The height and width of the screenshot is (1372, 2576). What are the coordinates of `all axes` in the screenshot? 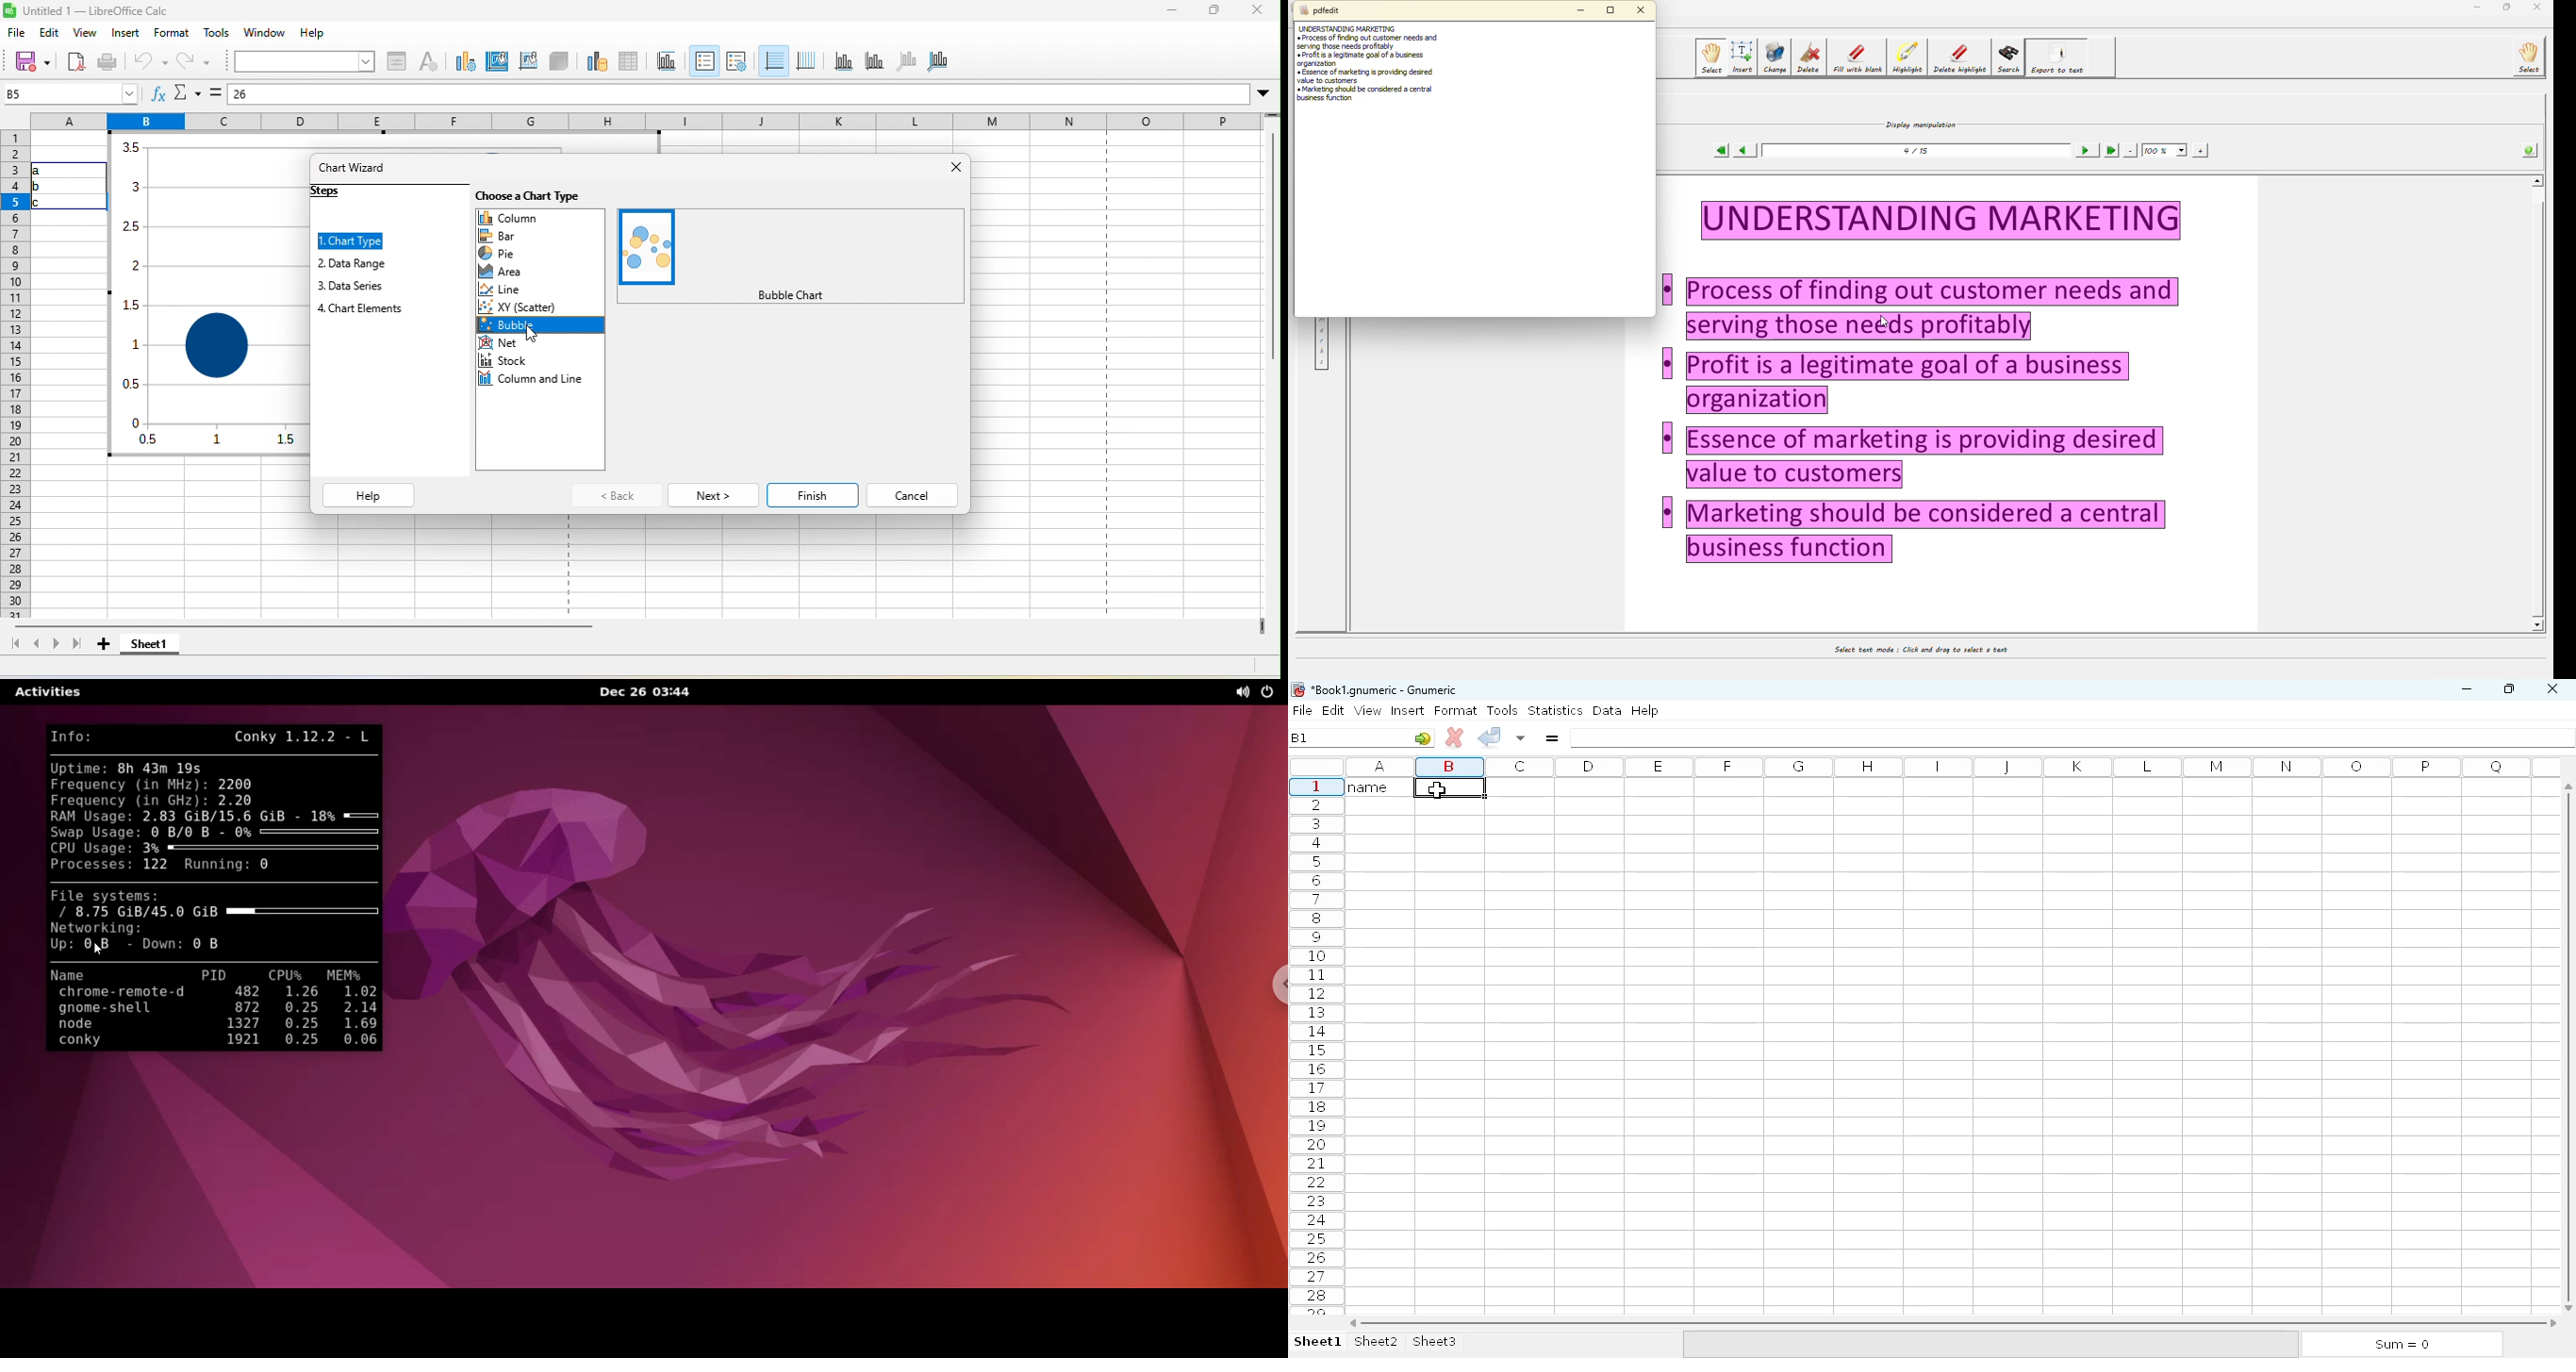 It's located at (939, 61).